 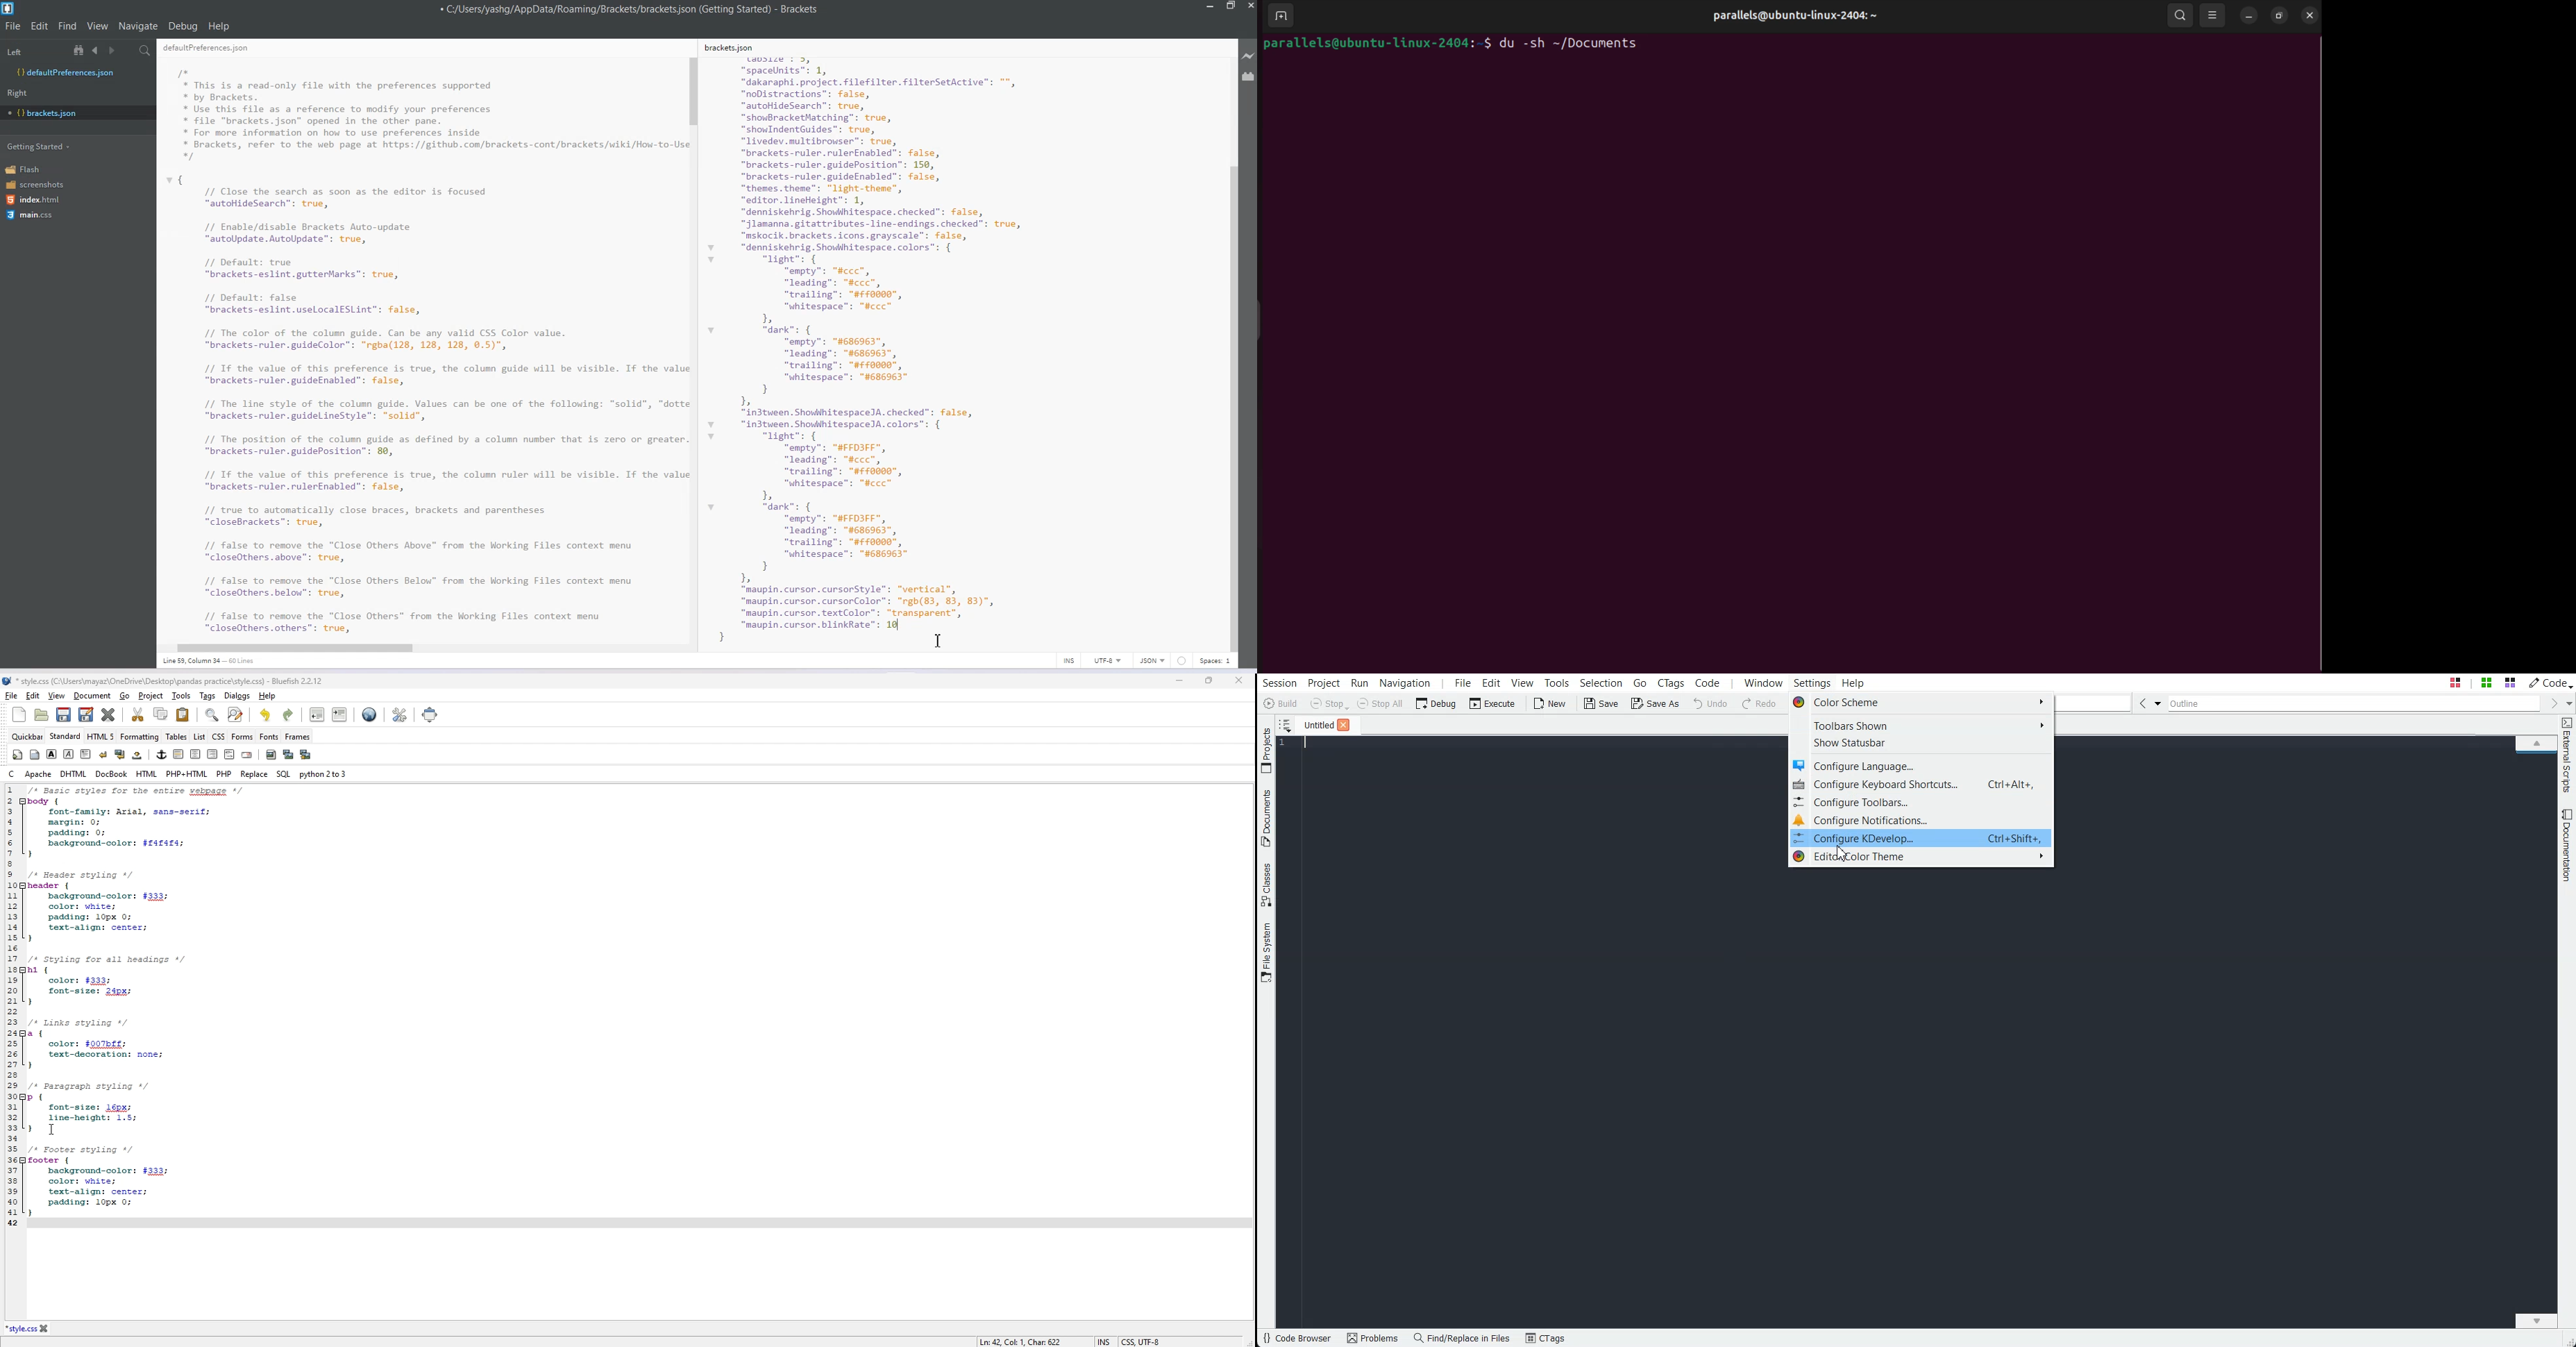 What do you see at coordinates (27, 737) in the screenshot?
I see `quickbar` at bounding box center [27, 737].